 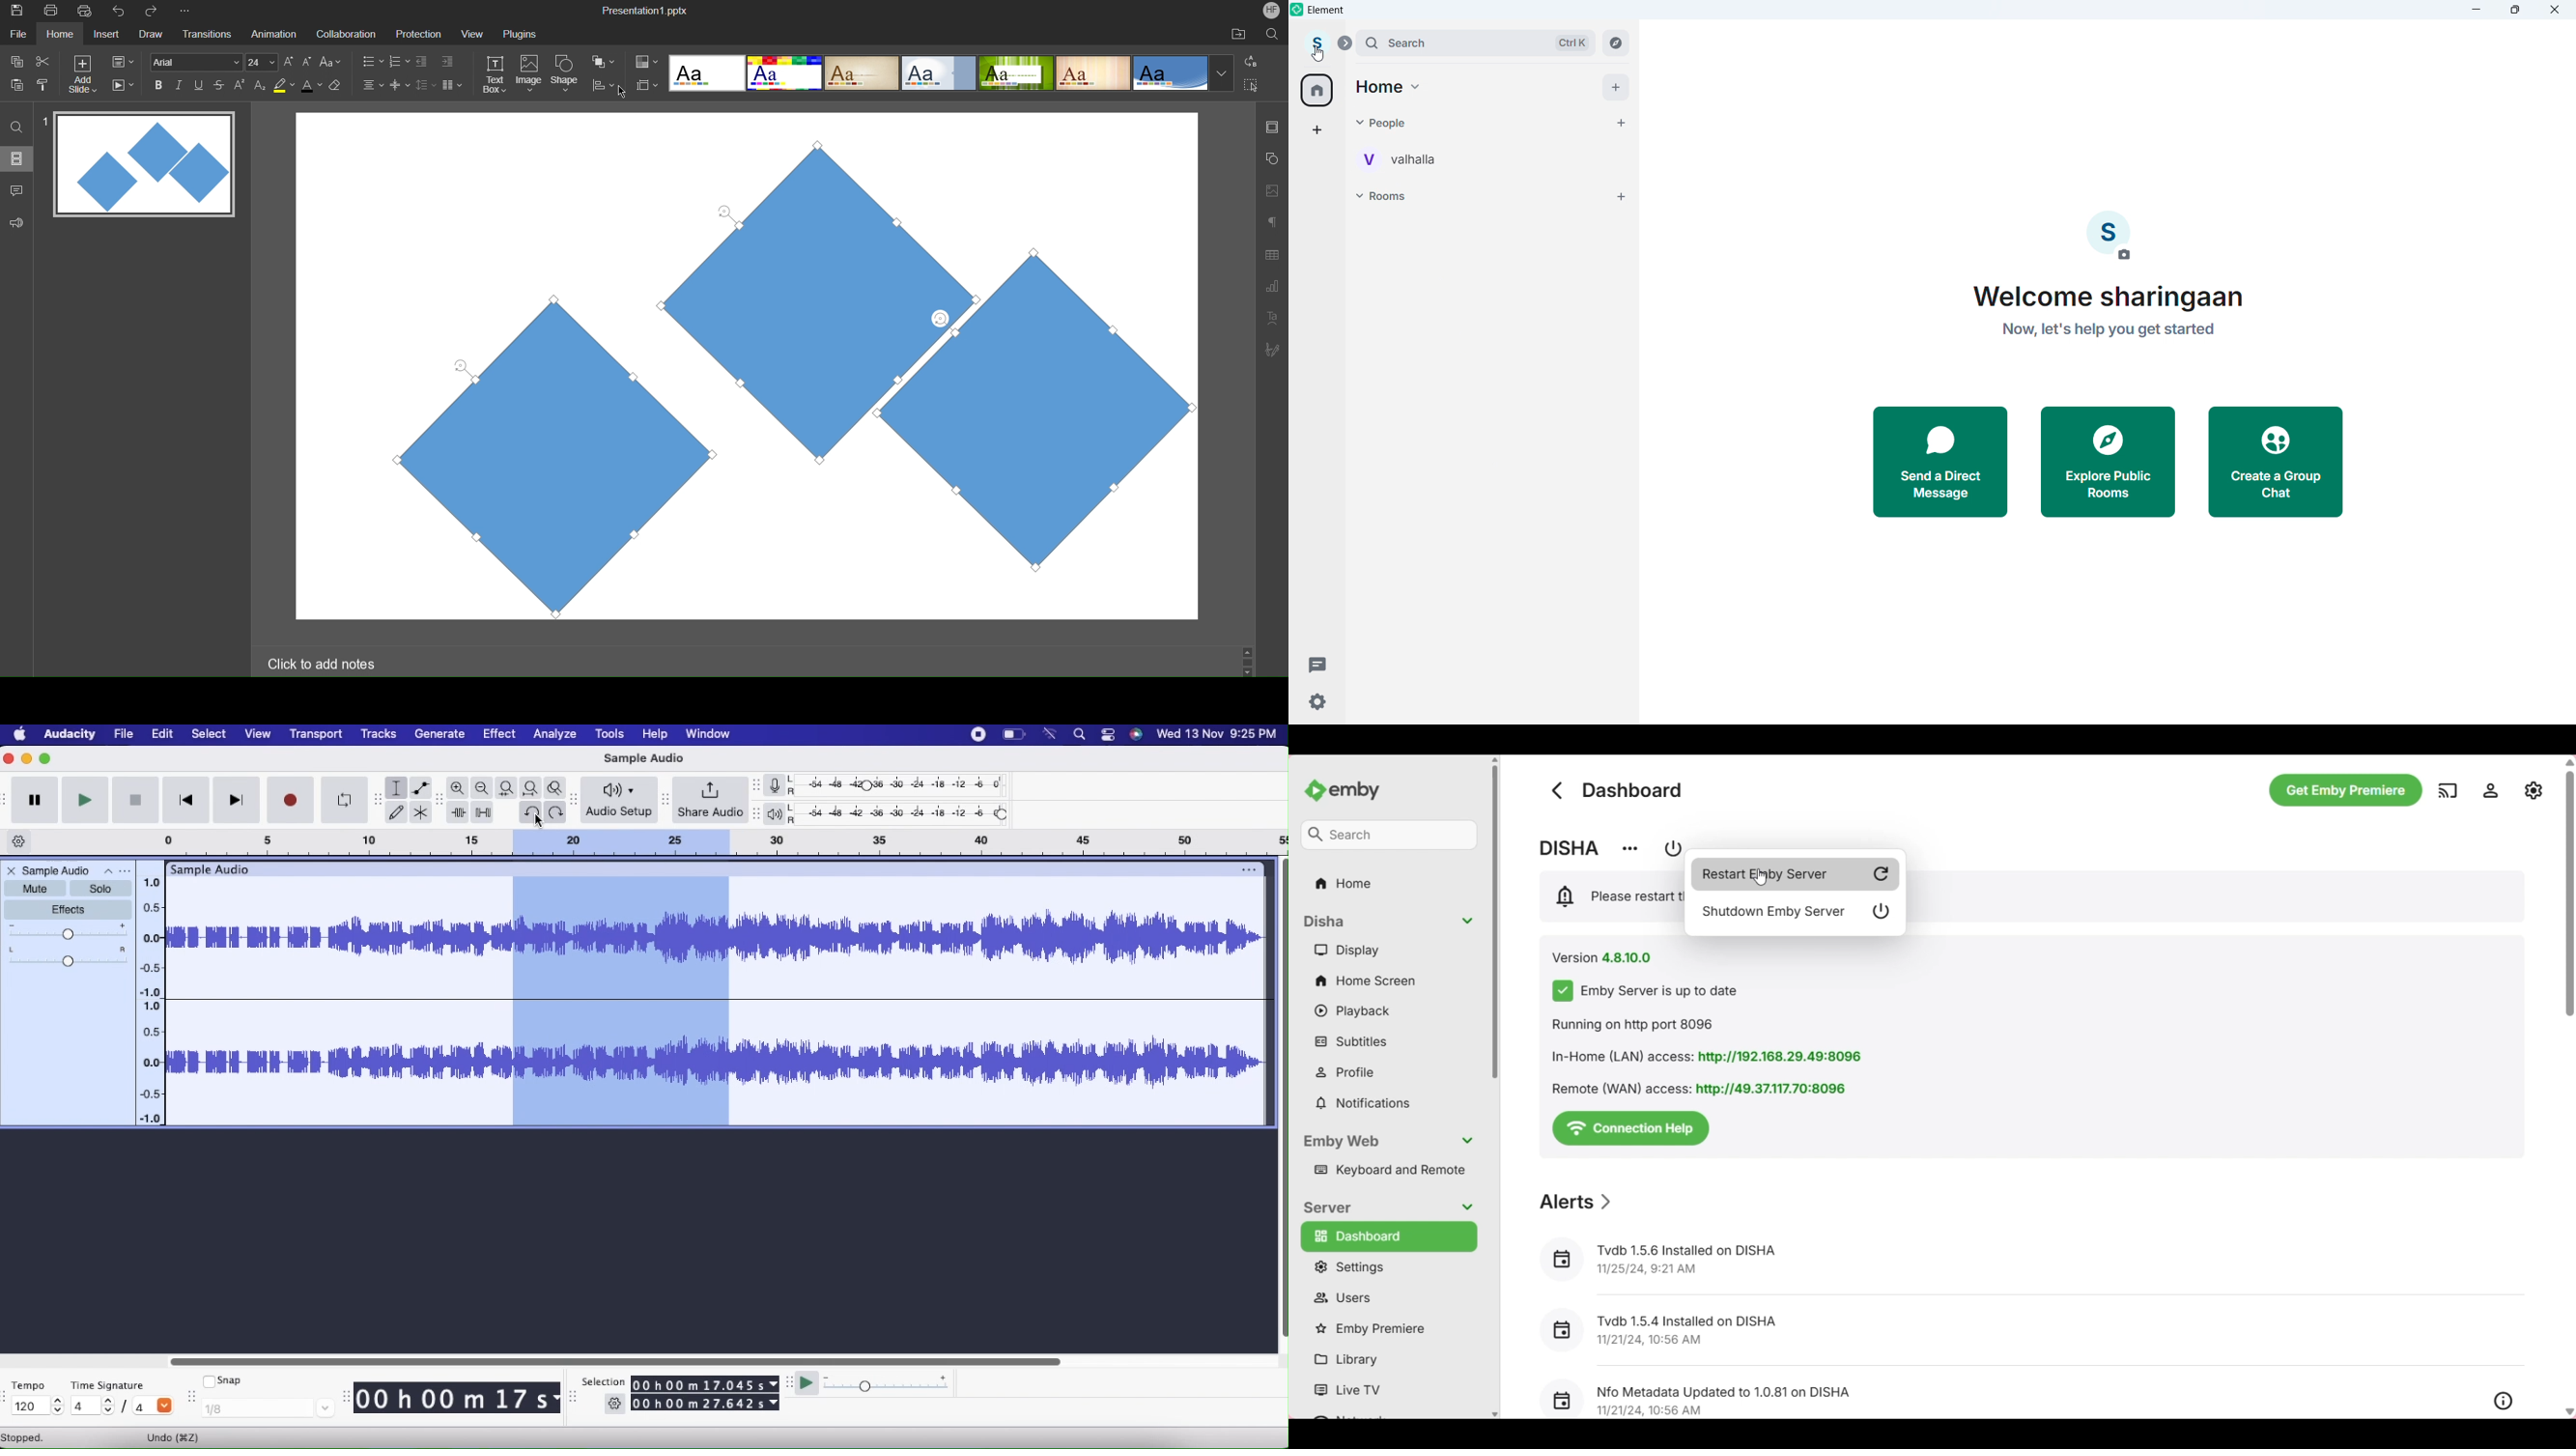 What do you see at coordinates (707, 734) in the screenshot?
I see `Window` at bounding box center [707, 734].